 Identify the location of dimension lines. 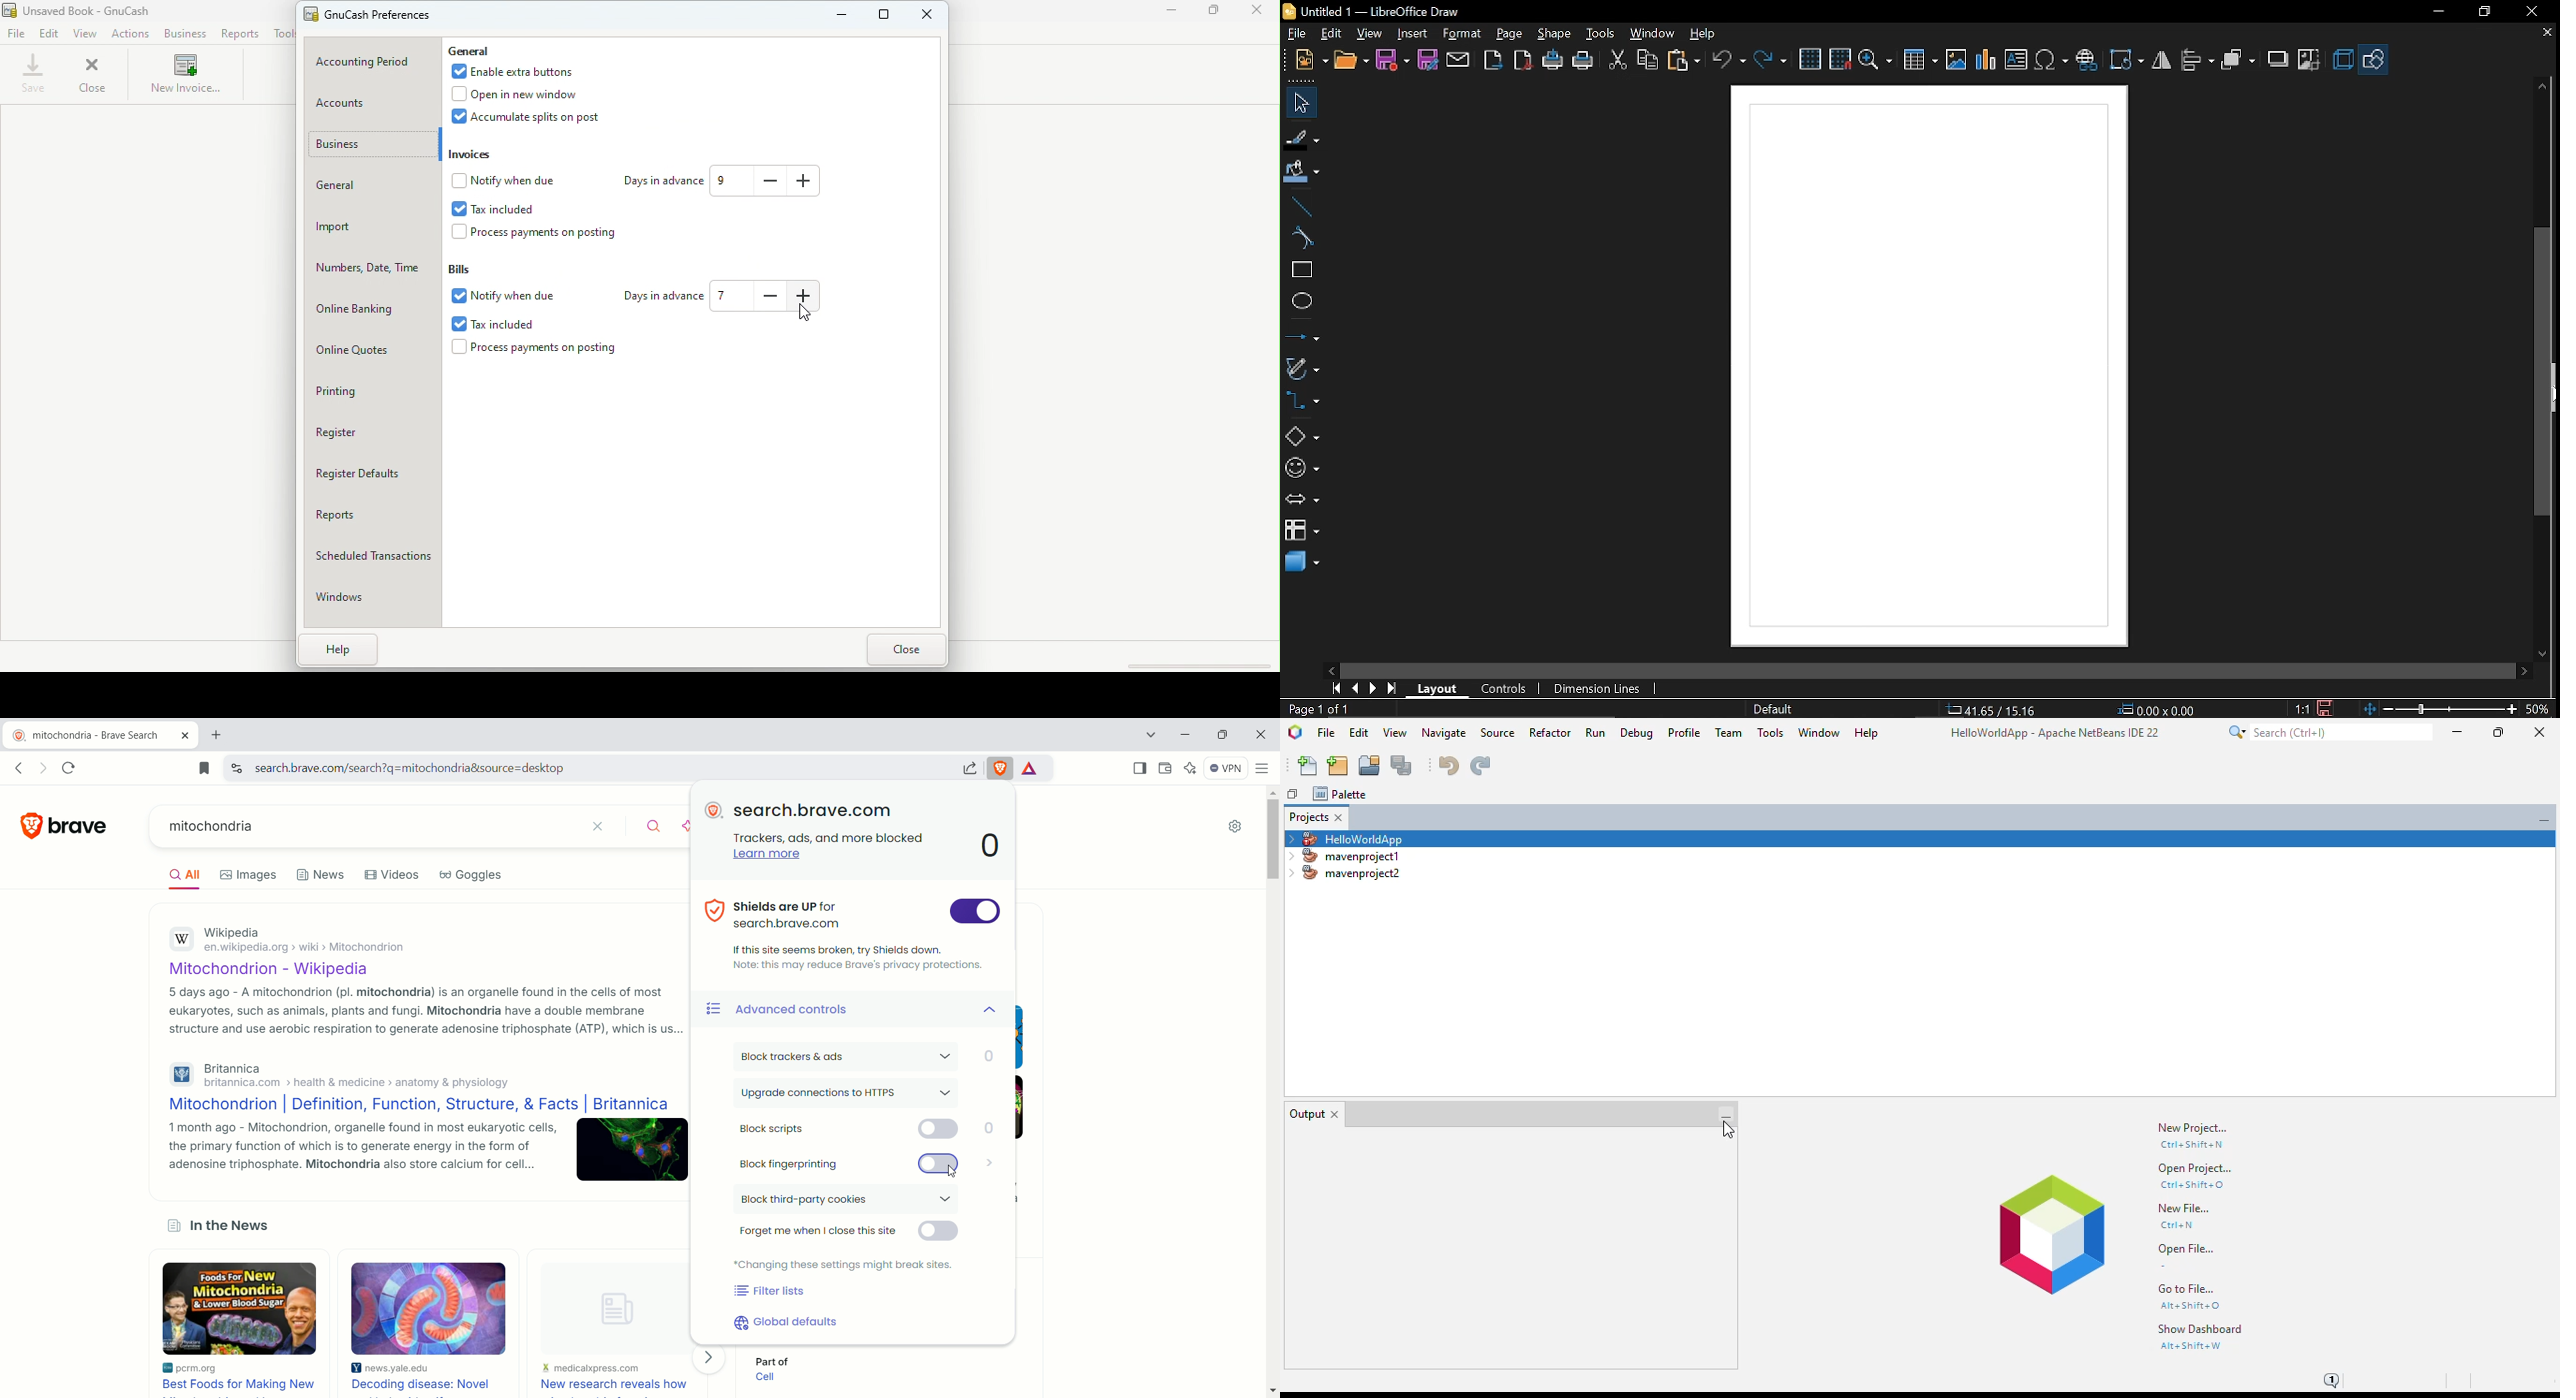
(1601, 688).